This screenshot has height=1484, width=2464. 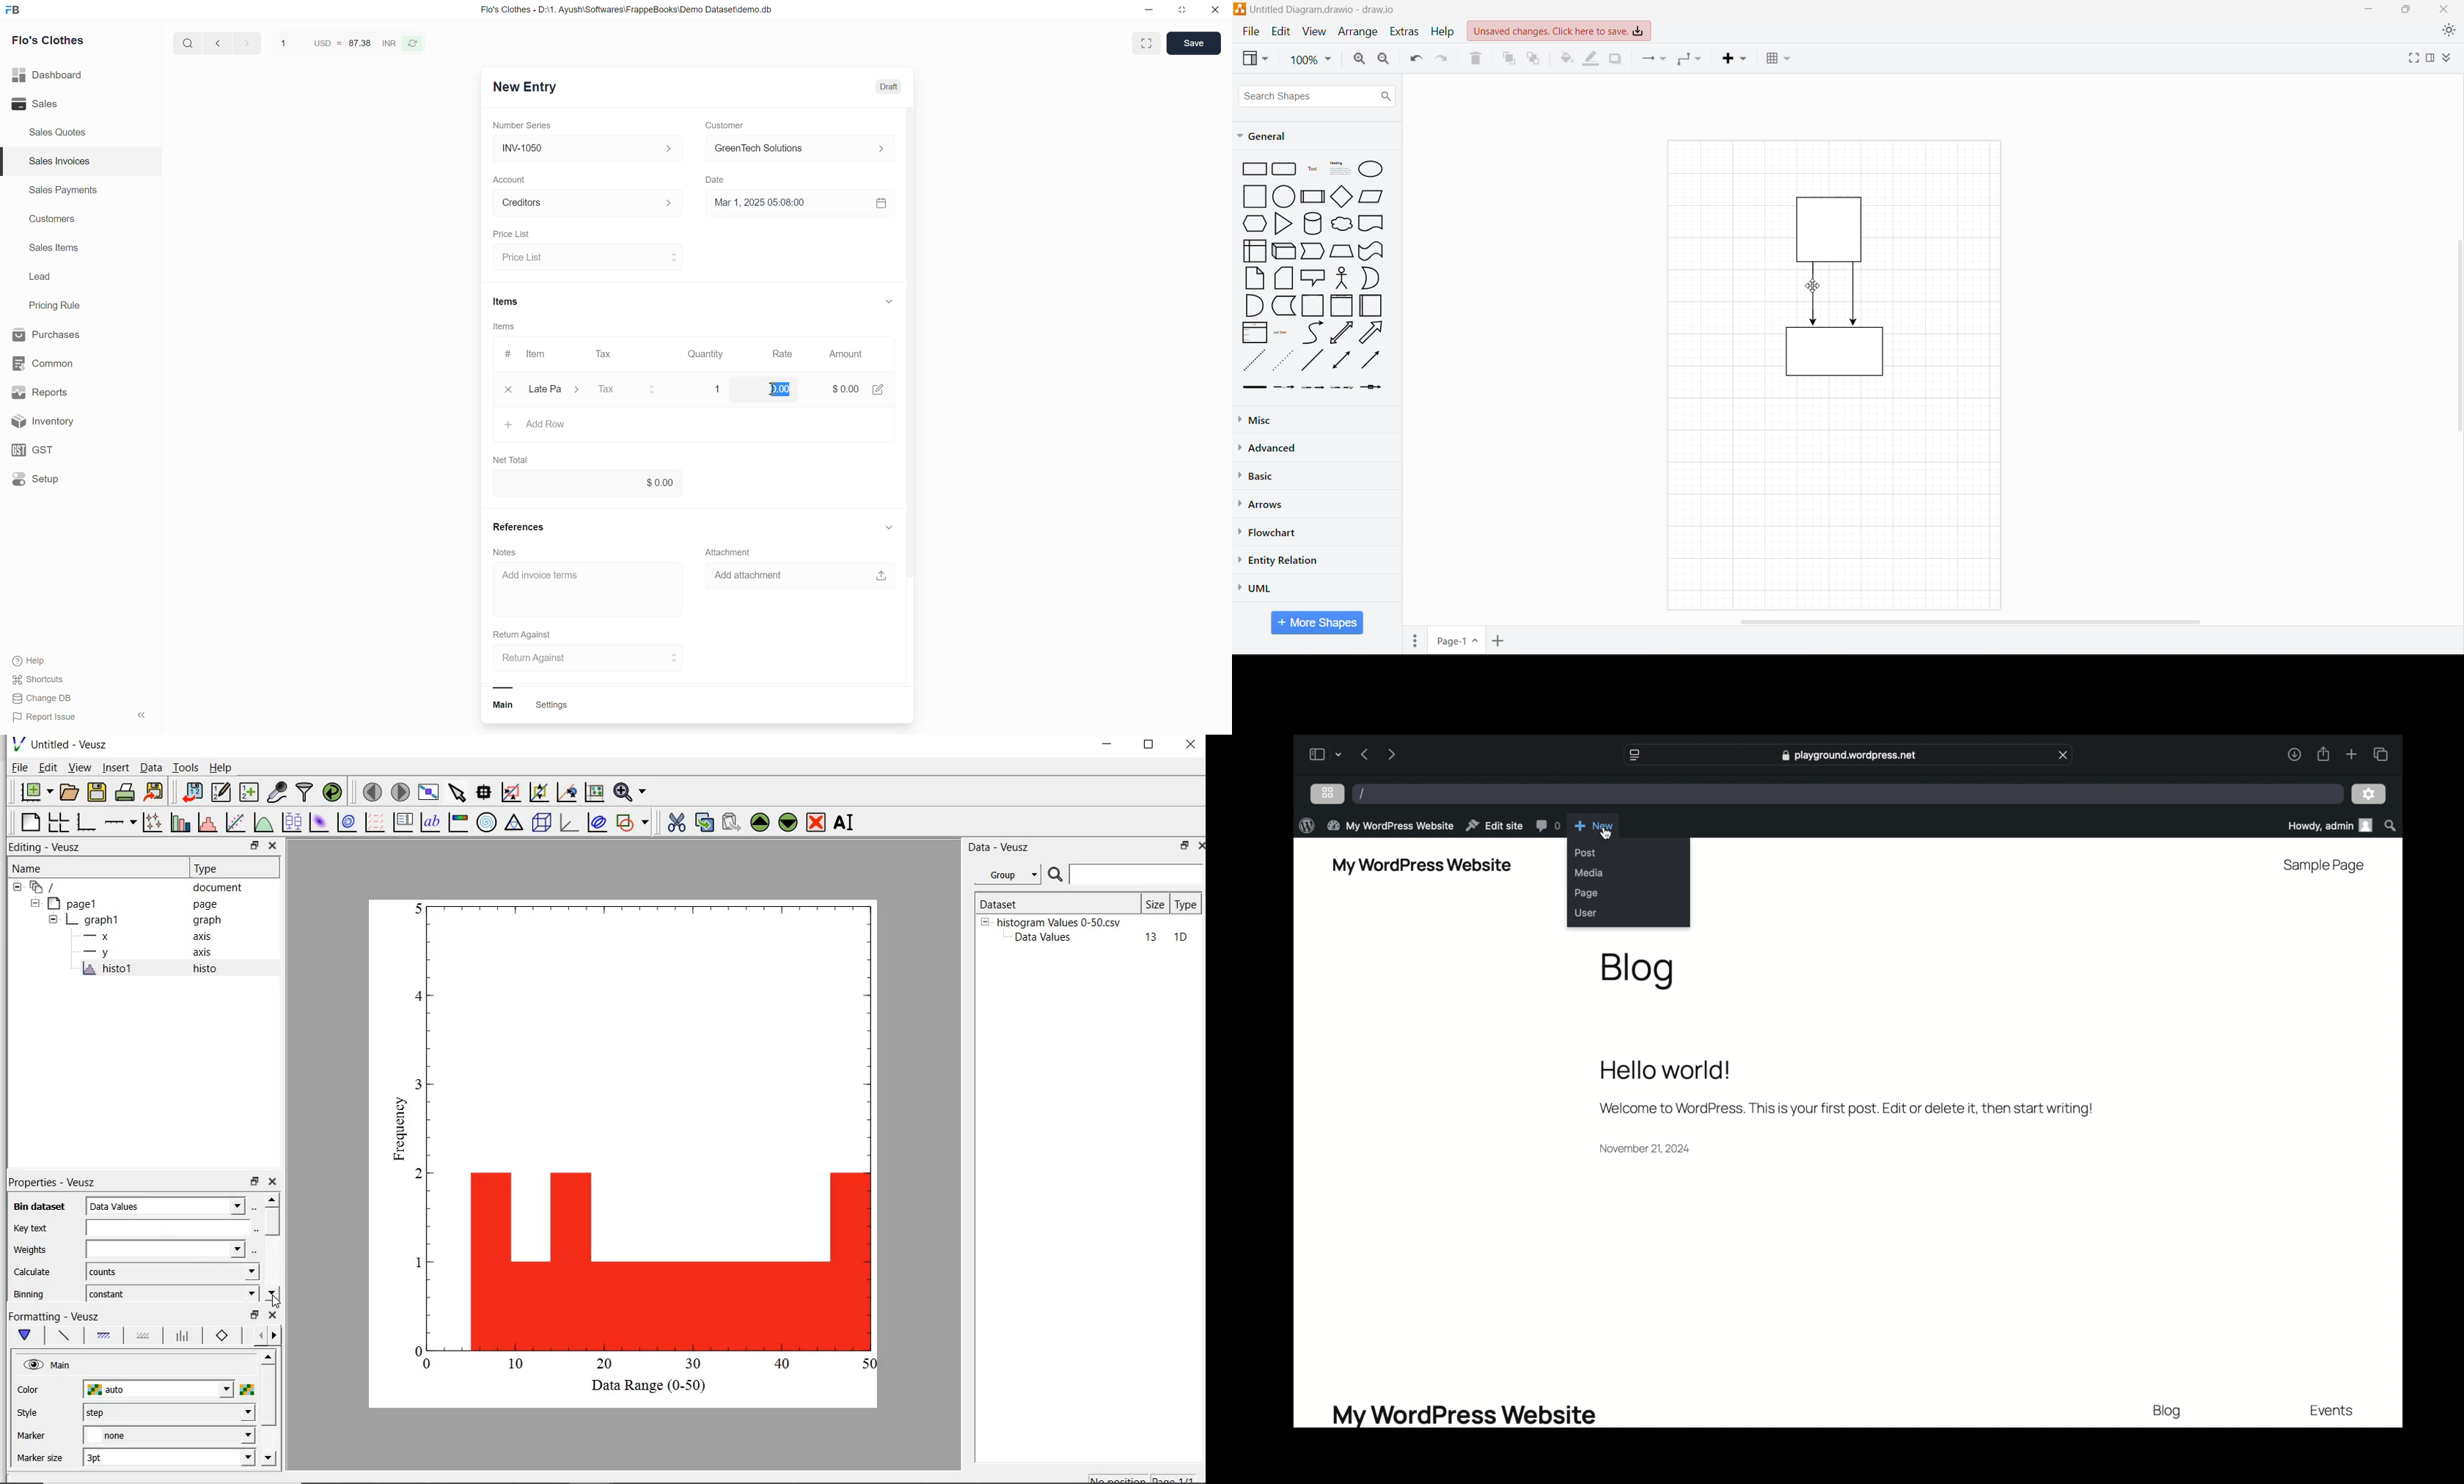 What do you see at coordinates (1254, 223) in the screenshot?
I see `Hexagon` at bounding box center [1254, 223].